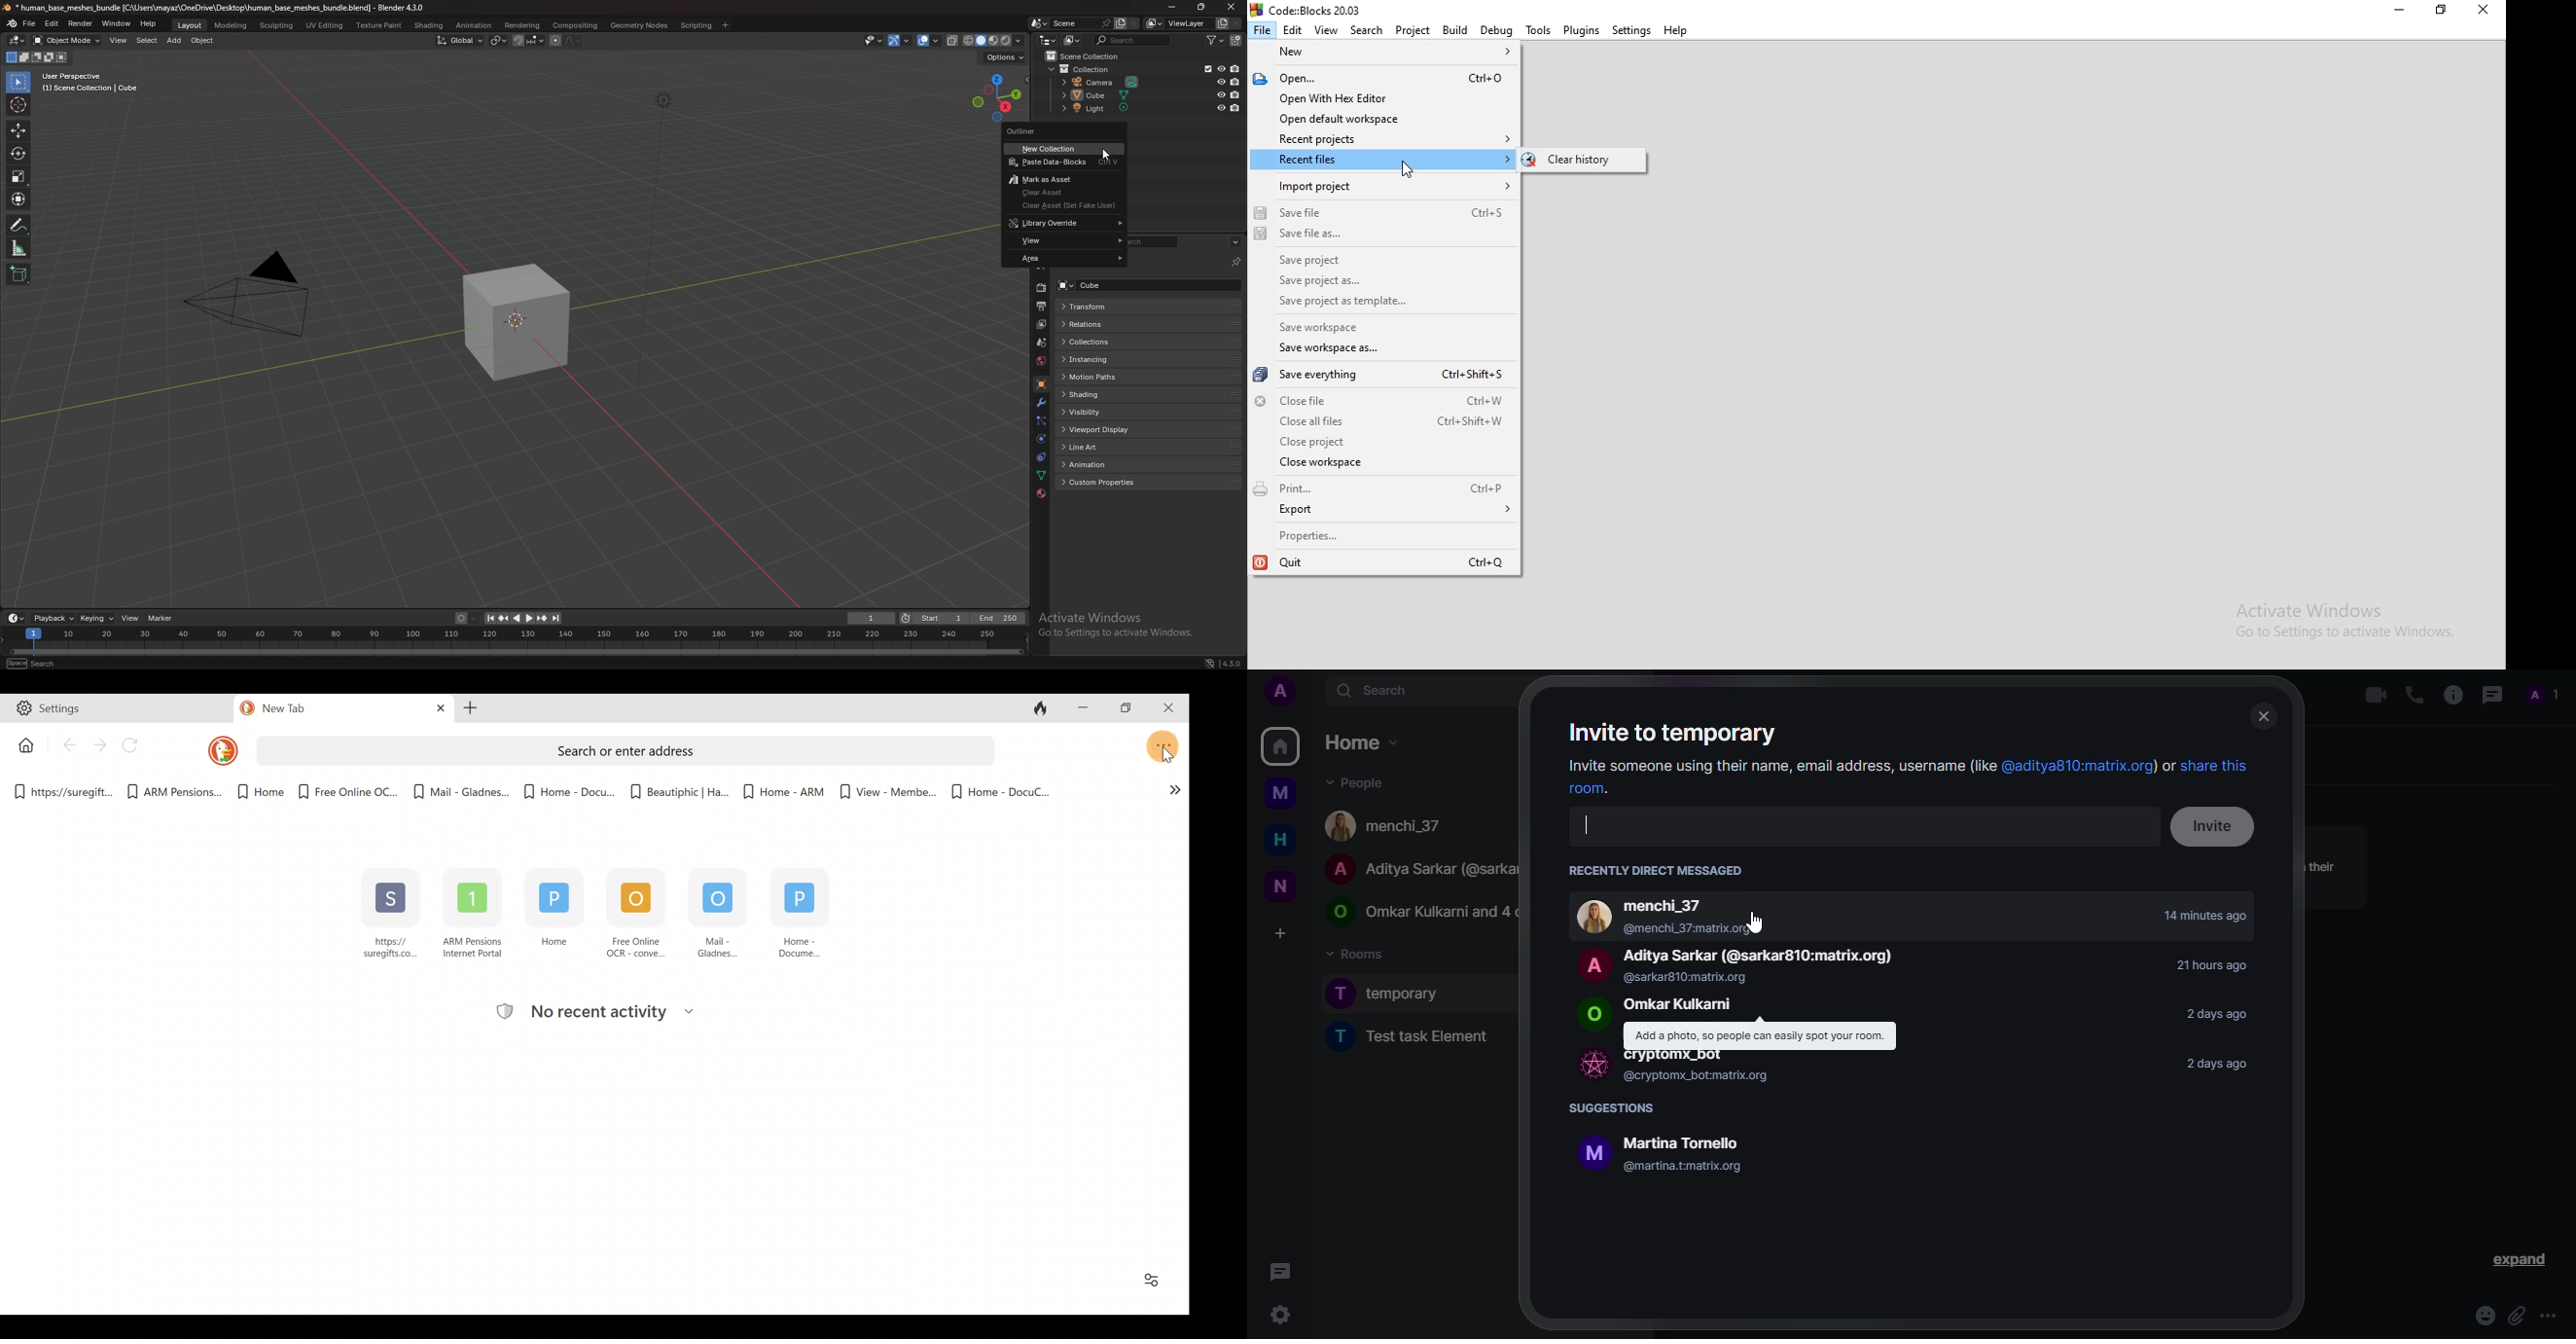 The height and width of the screenshot is (1344, 2576). Describe the element at coordinates (1040, 23) in the screenshot. I see `browse scene` at that location.